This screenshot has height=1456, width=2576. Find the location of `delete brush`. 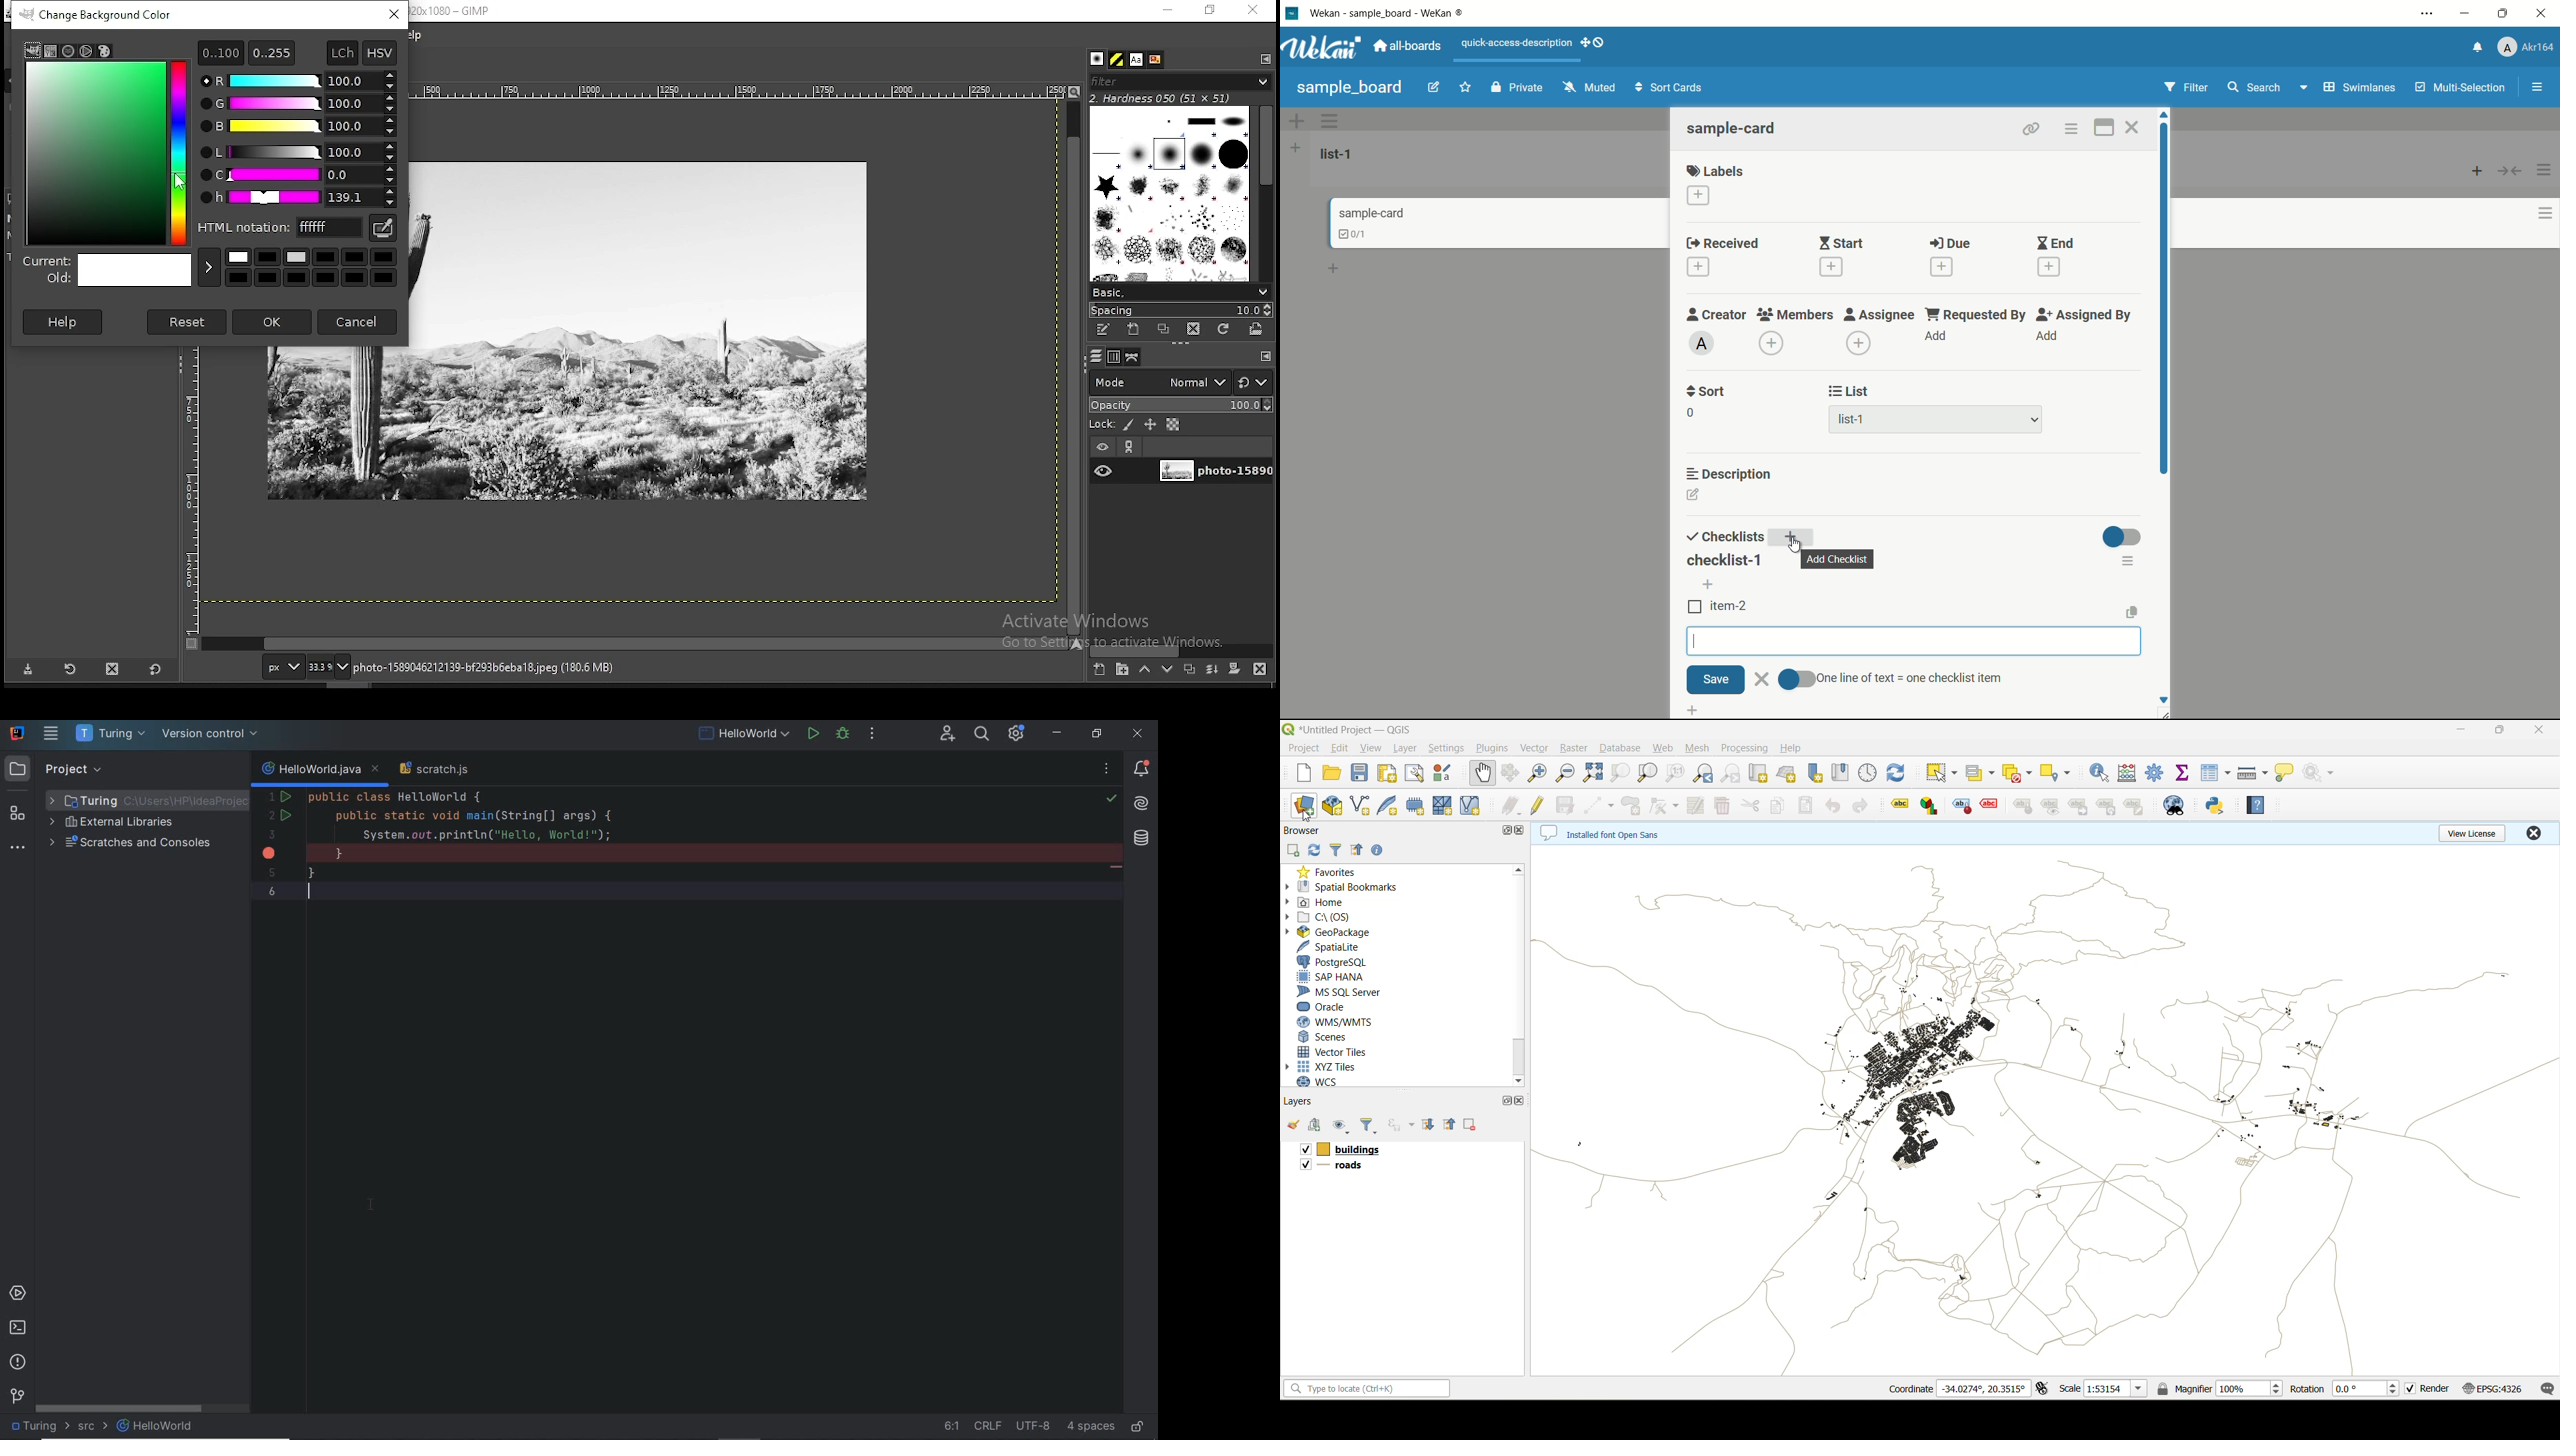

delete brush is located at coordinates (1193, 330).